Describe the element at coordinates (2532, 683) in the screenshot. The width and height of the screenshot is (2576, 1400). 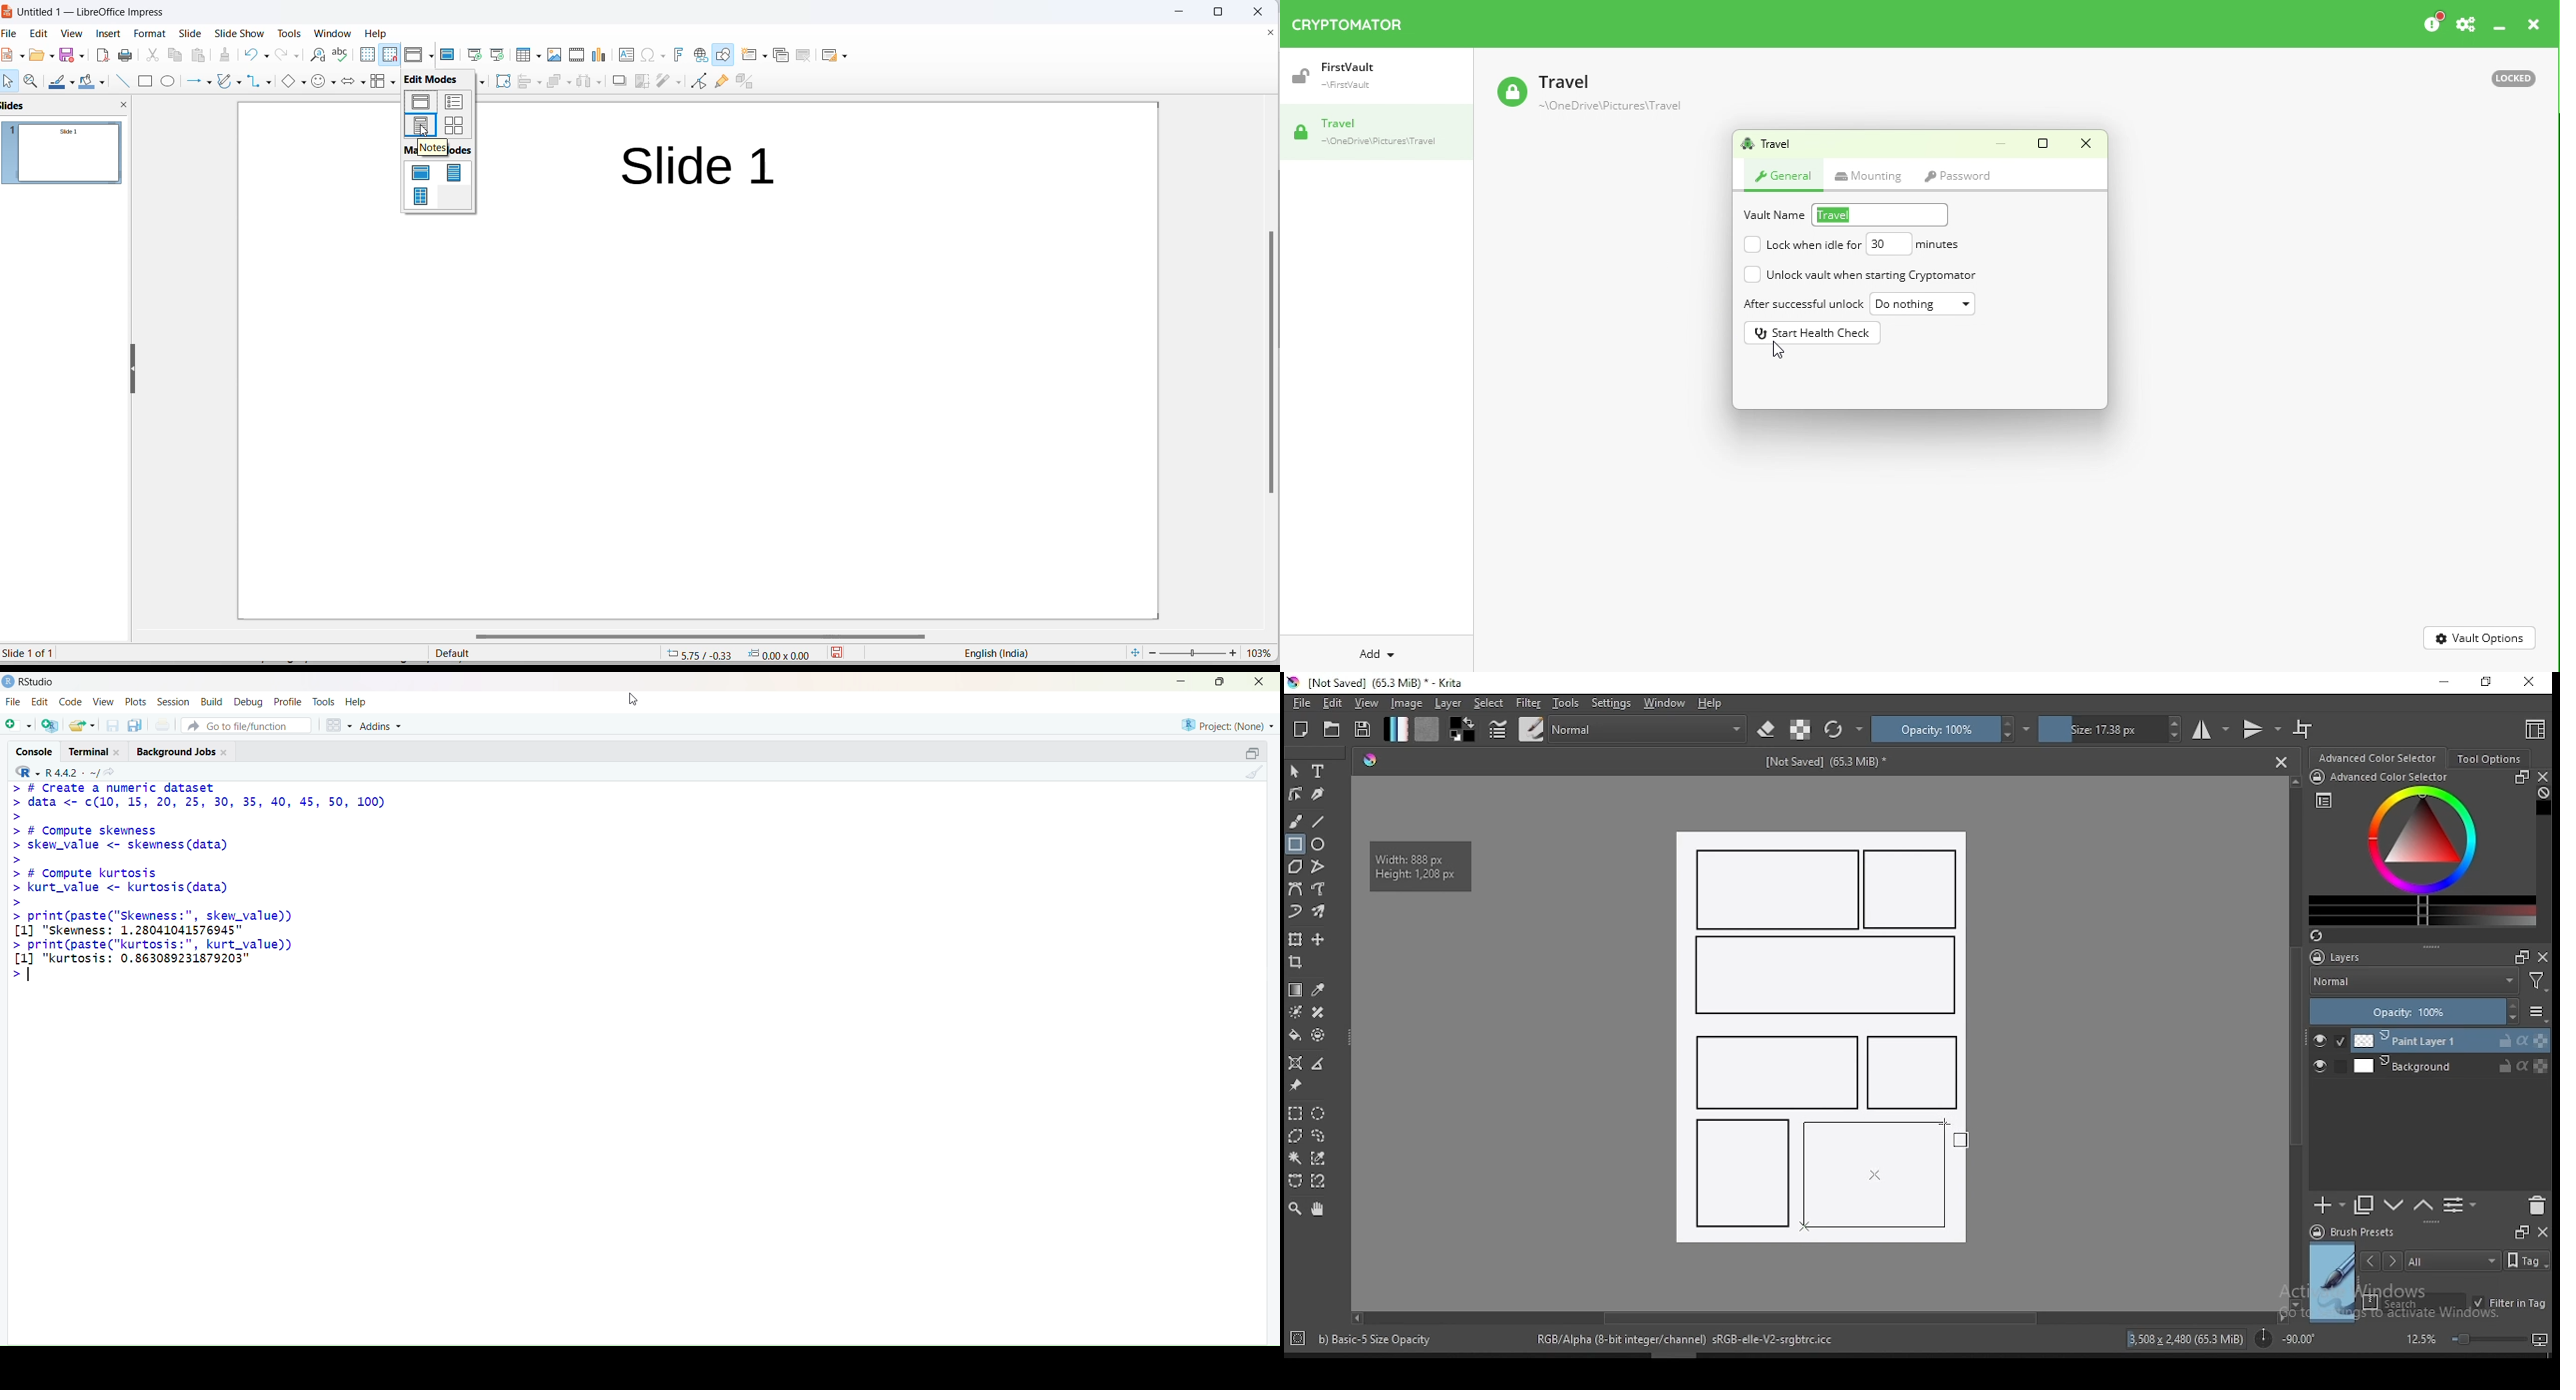
I see ` close window` at that location.